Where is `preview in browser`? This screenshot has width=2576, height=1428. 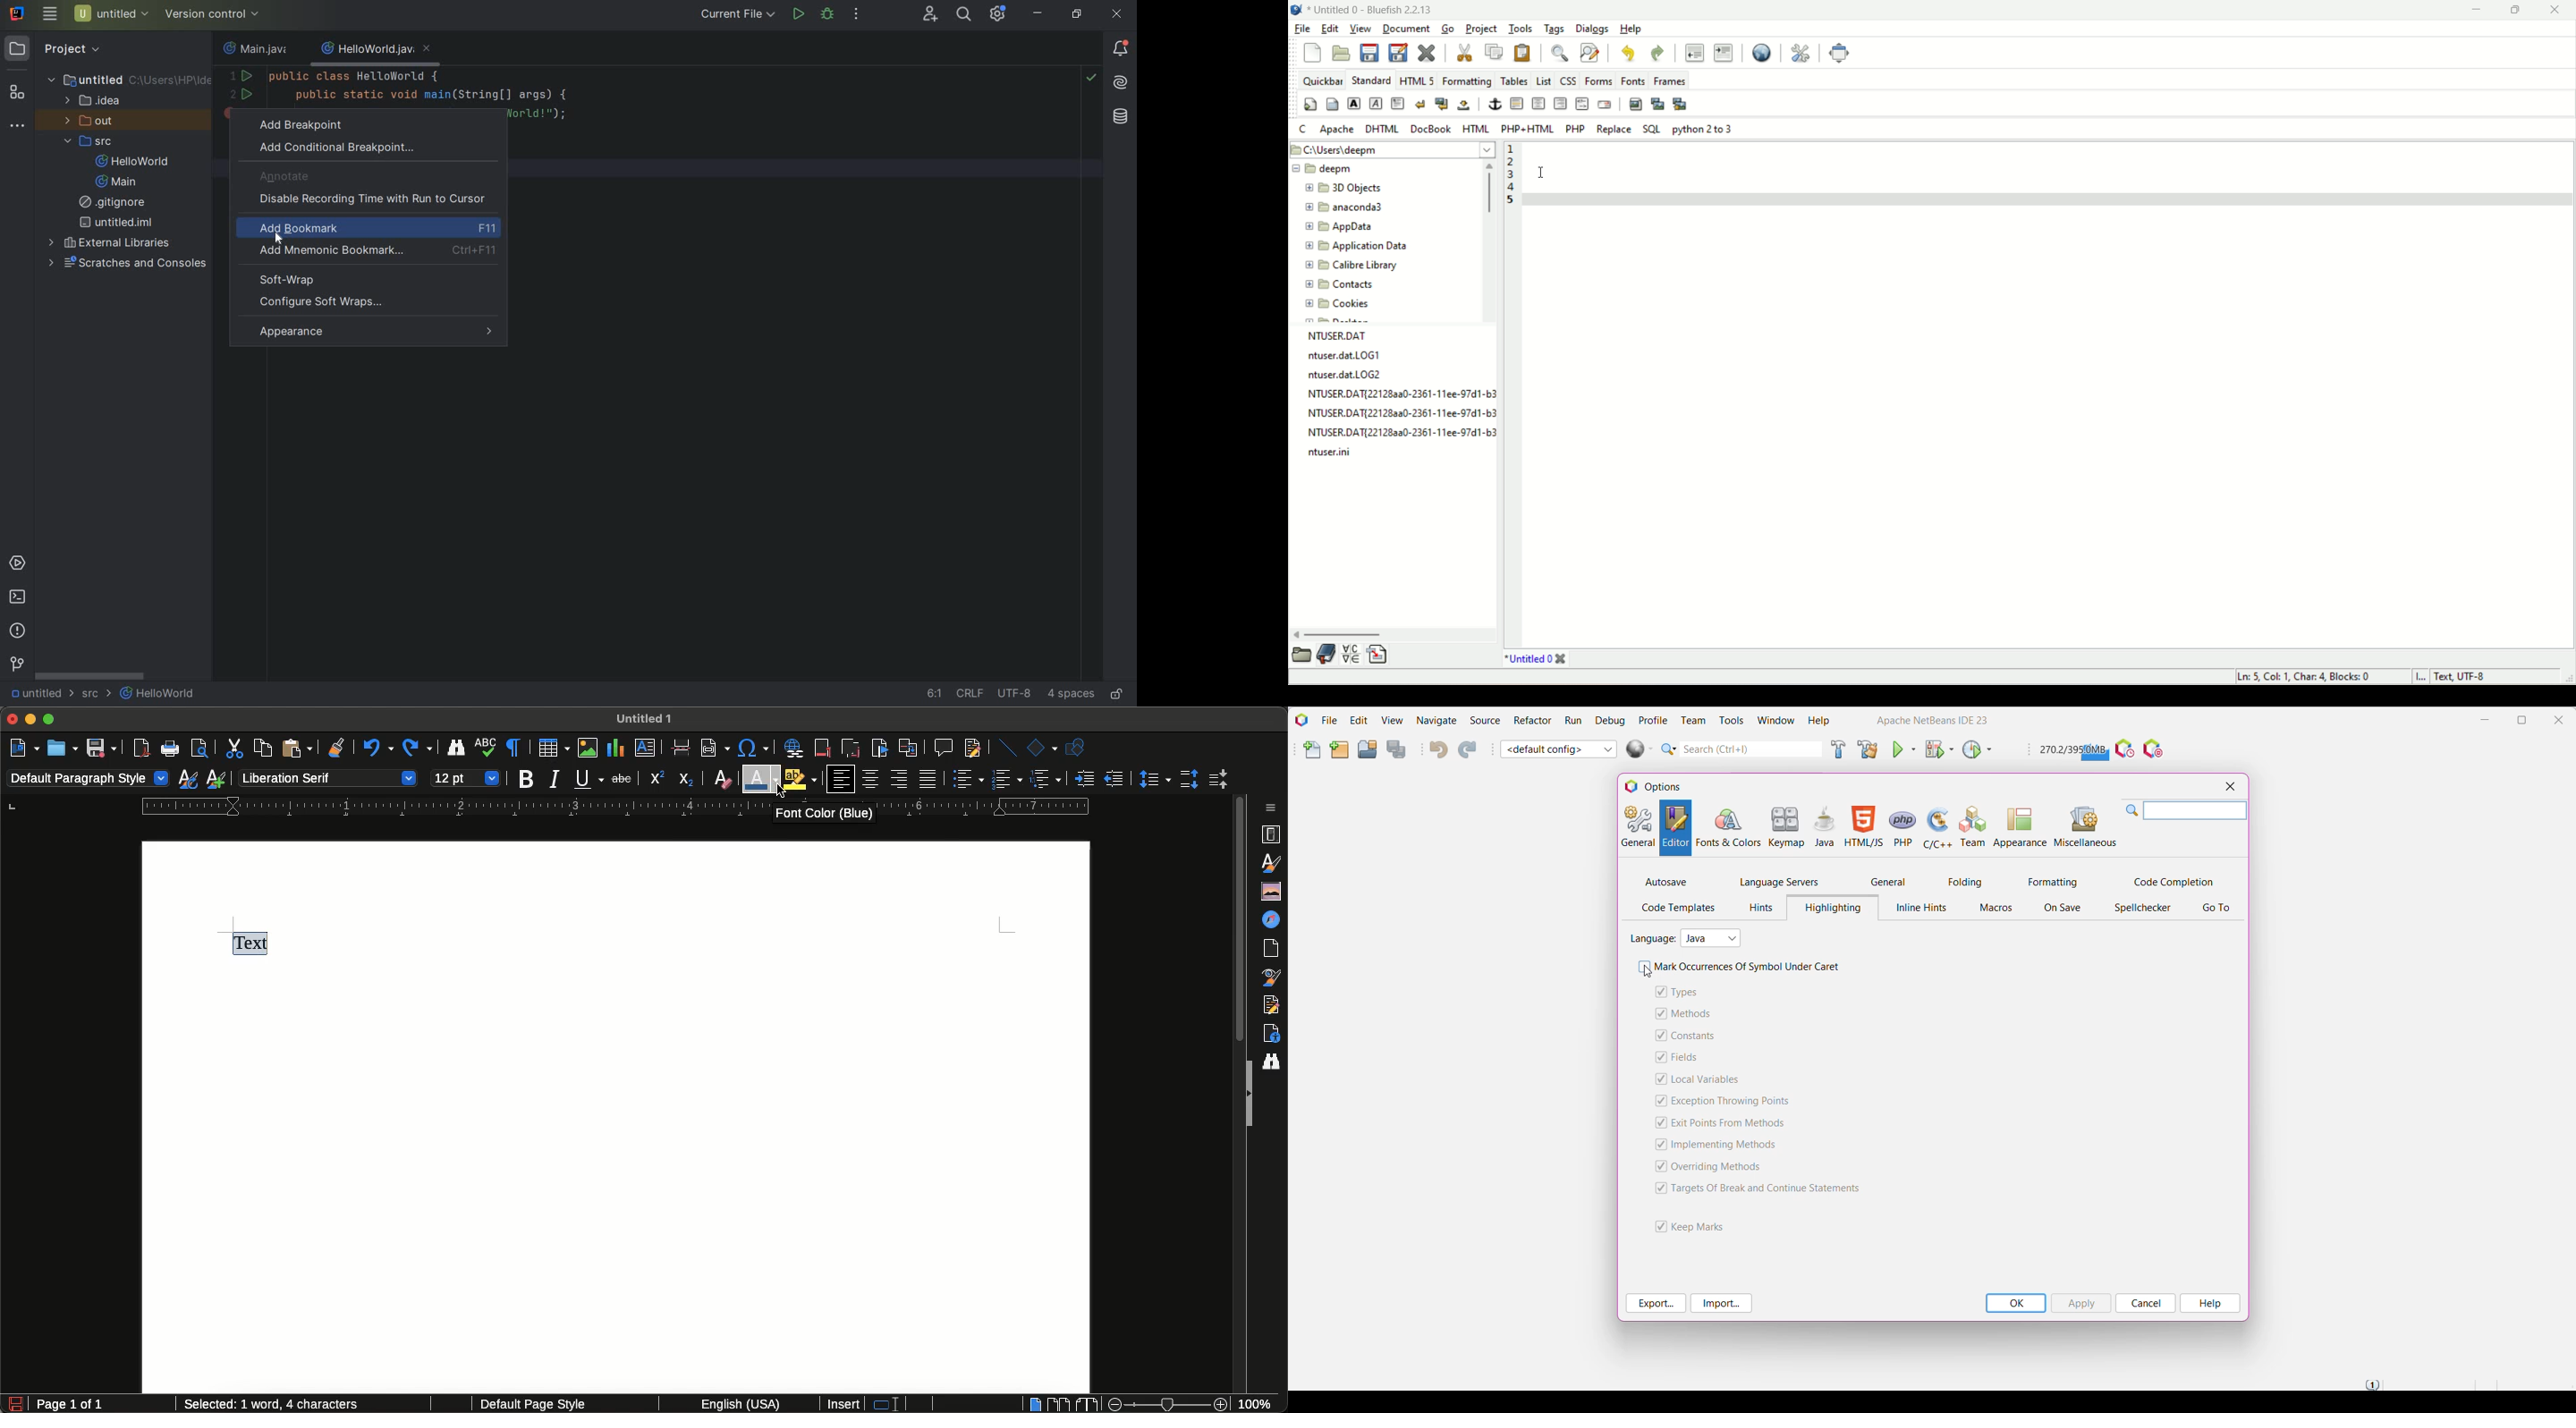 preview in browser is located at coordinates (1760, 54).